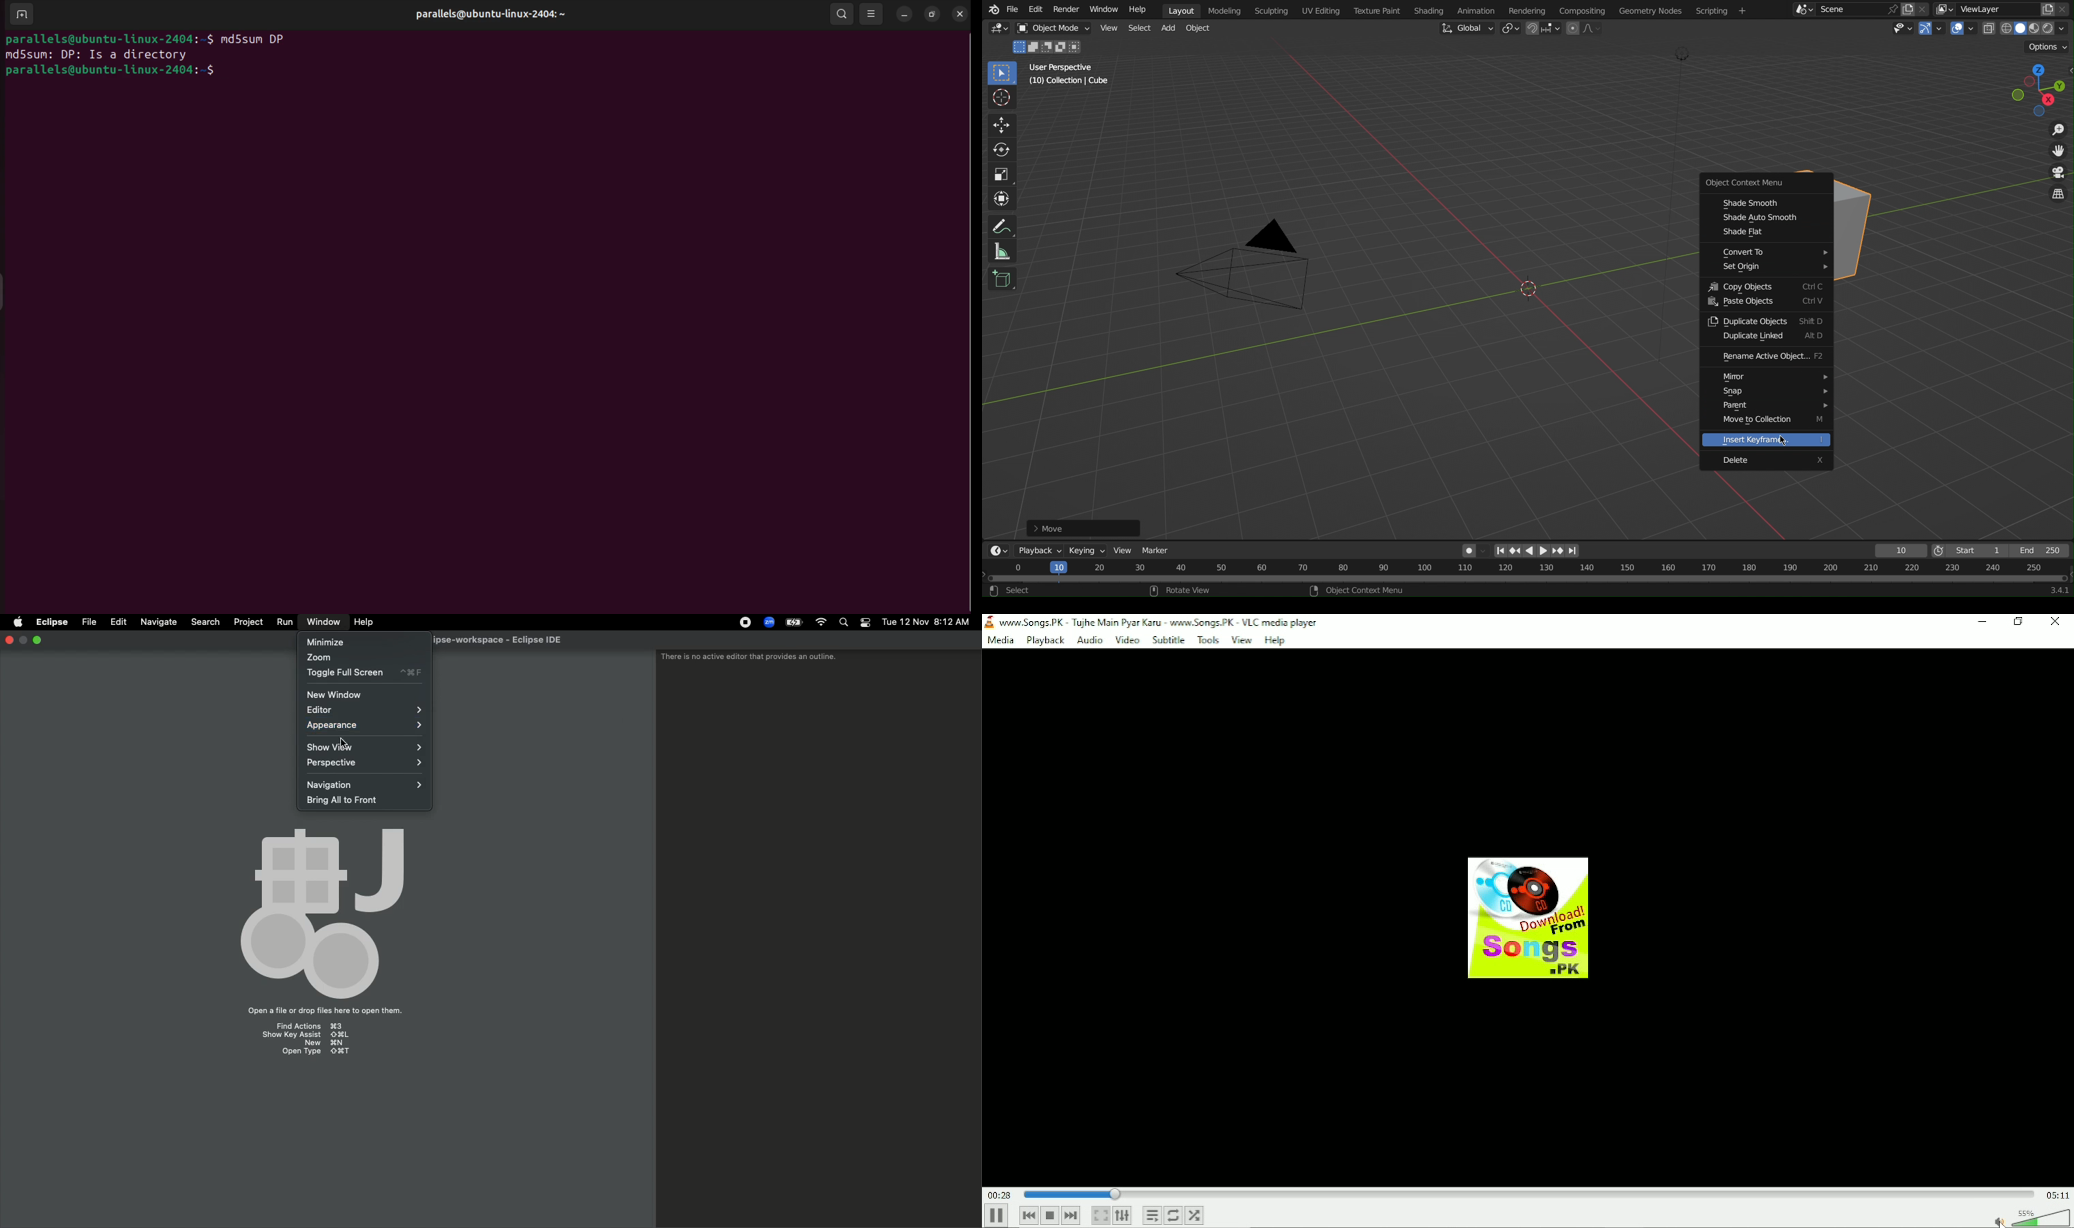 Image resolution: width=2100 pixels, height=1232 pixels. I want to click on Open a file or drop files here to open them, so click(322, 1012).